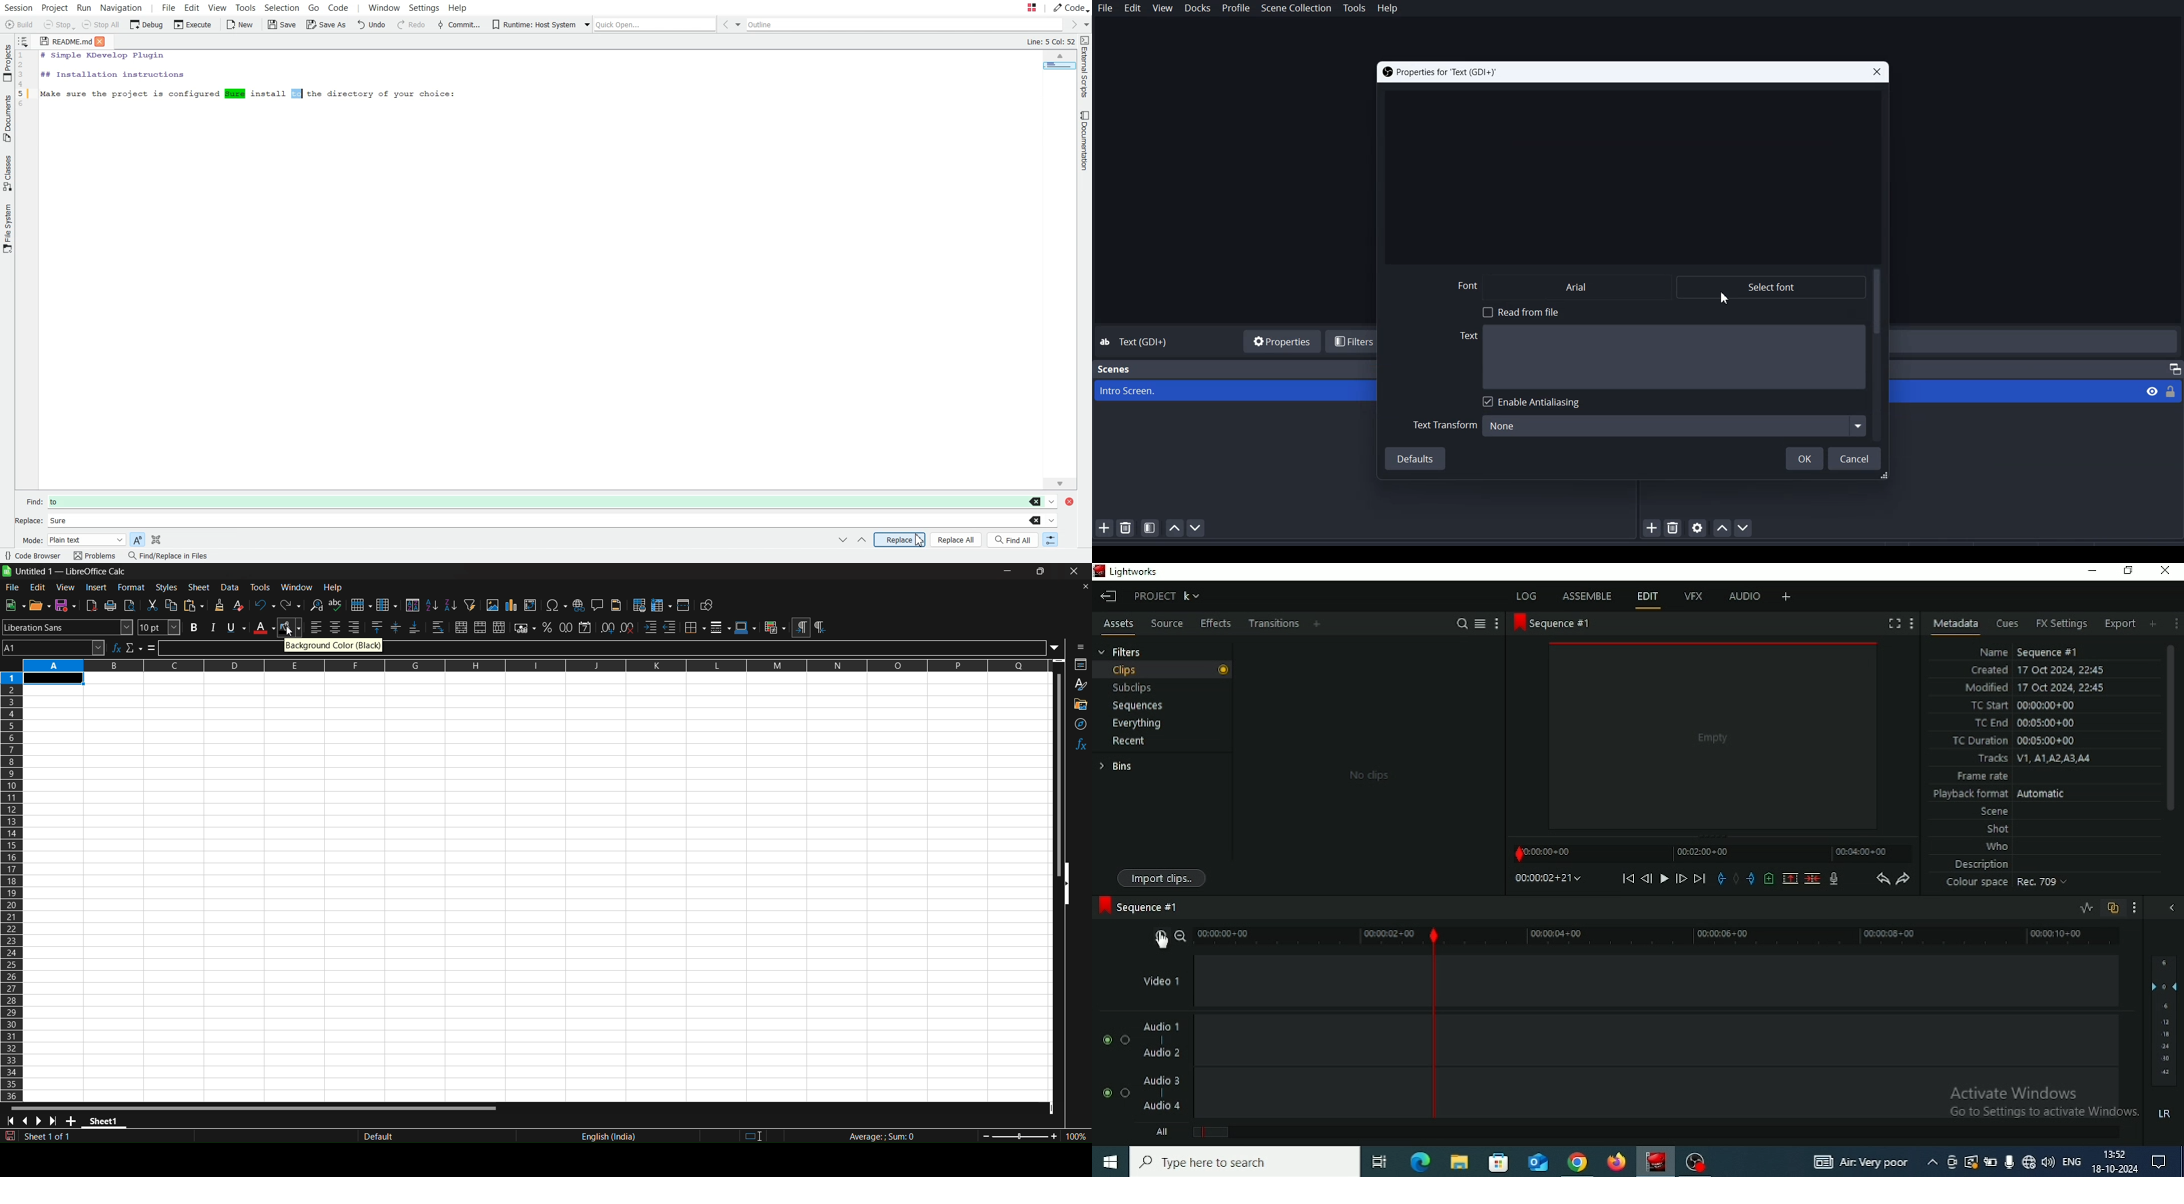 Image resolution: width=2184 pixels, height=1204 pixels. Describe the element at coordinates (2022, 705) in the screenshot. I see `TC Start` at that location.